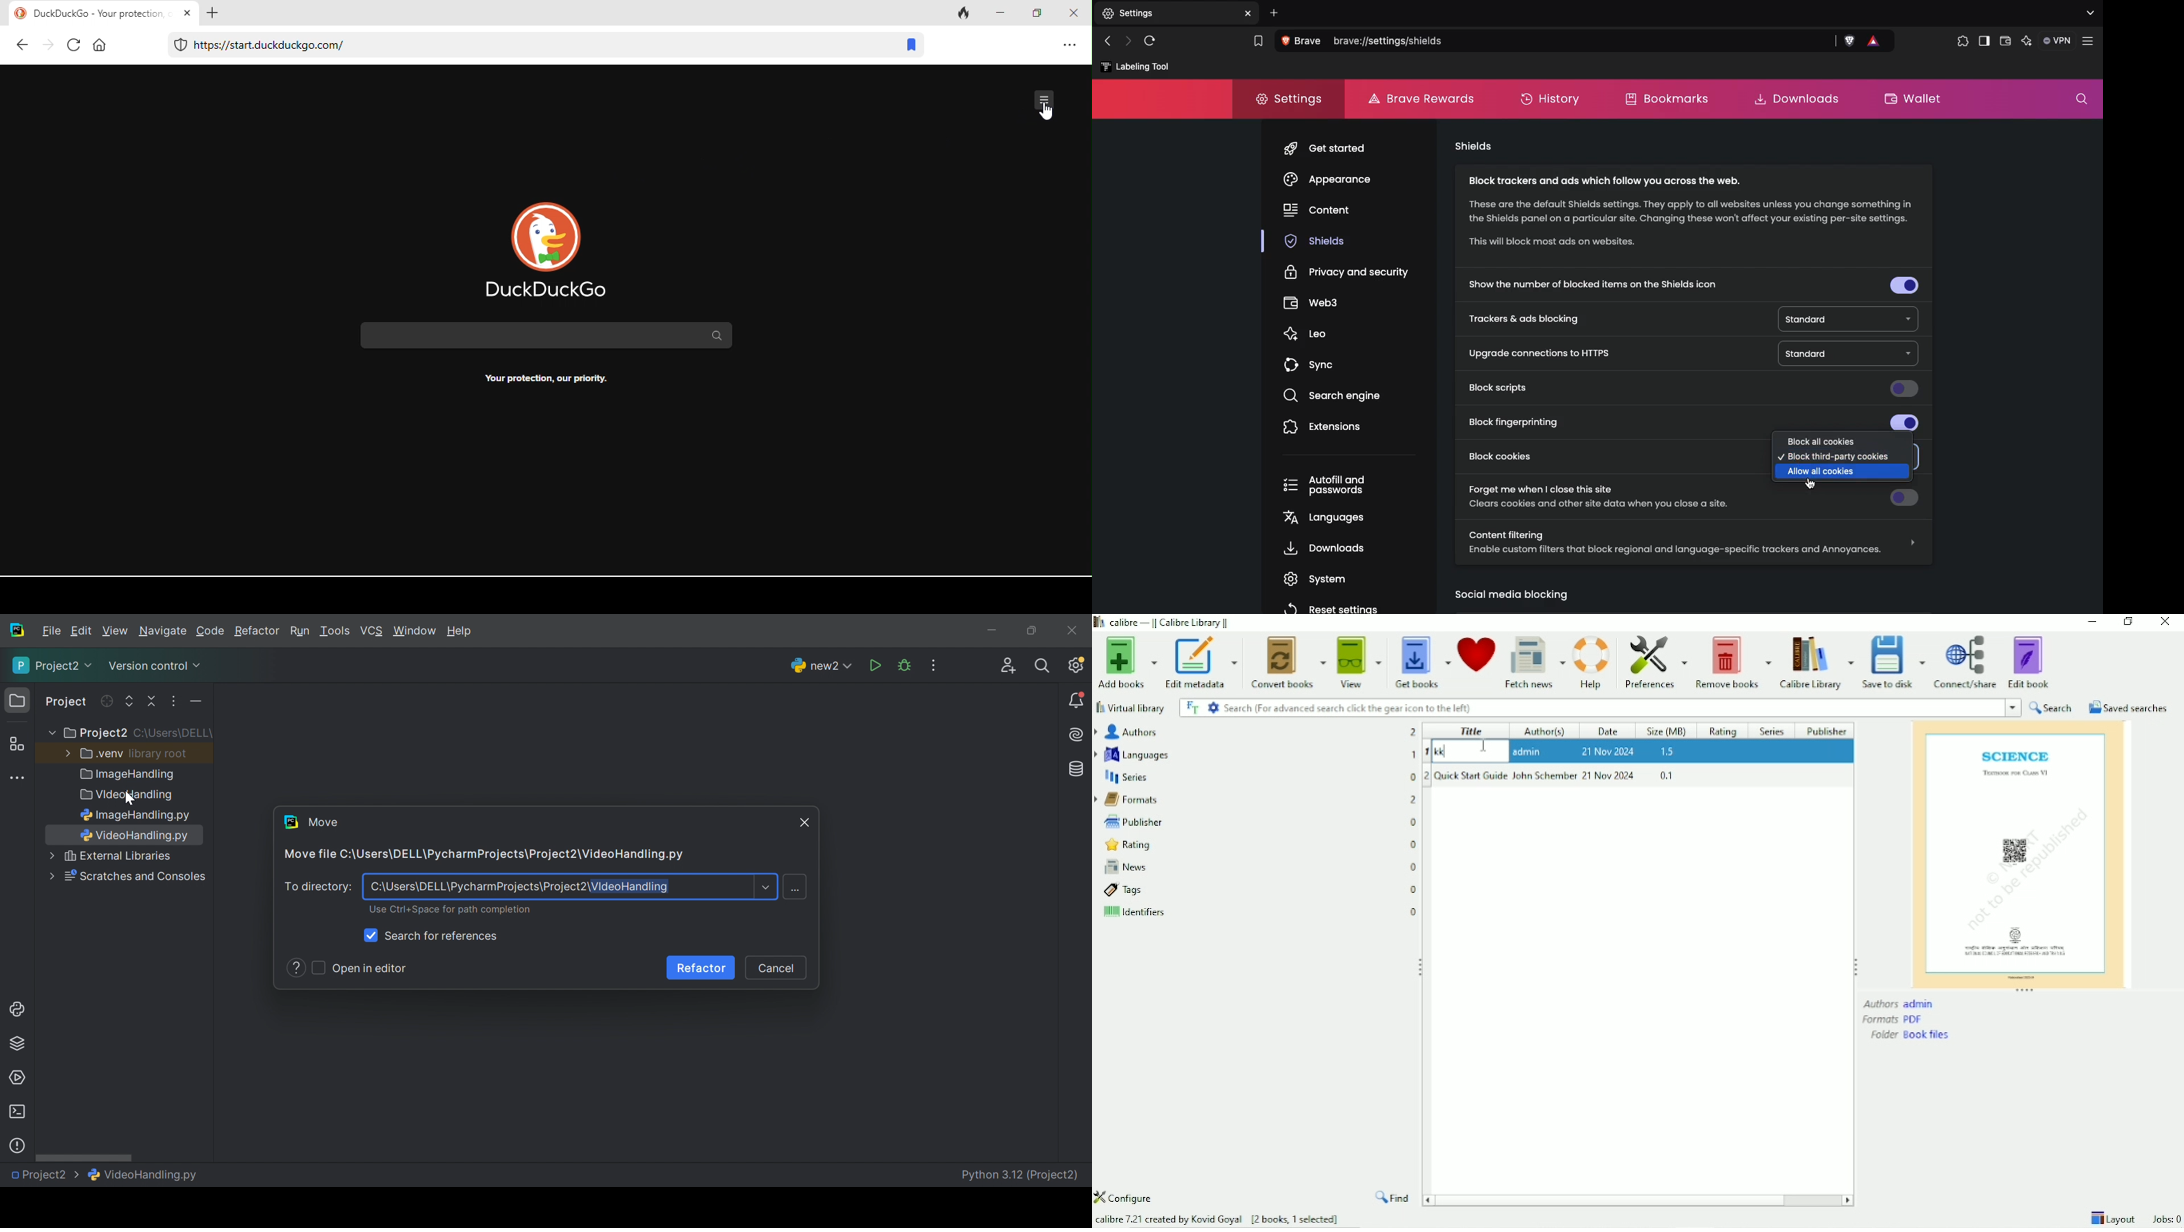 The image size is (2184, 1232). I want to click on Folder, so click(1912, 1035).